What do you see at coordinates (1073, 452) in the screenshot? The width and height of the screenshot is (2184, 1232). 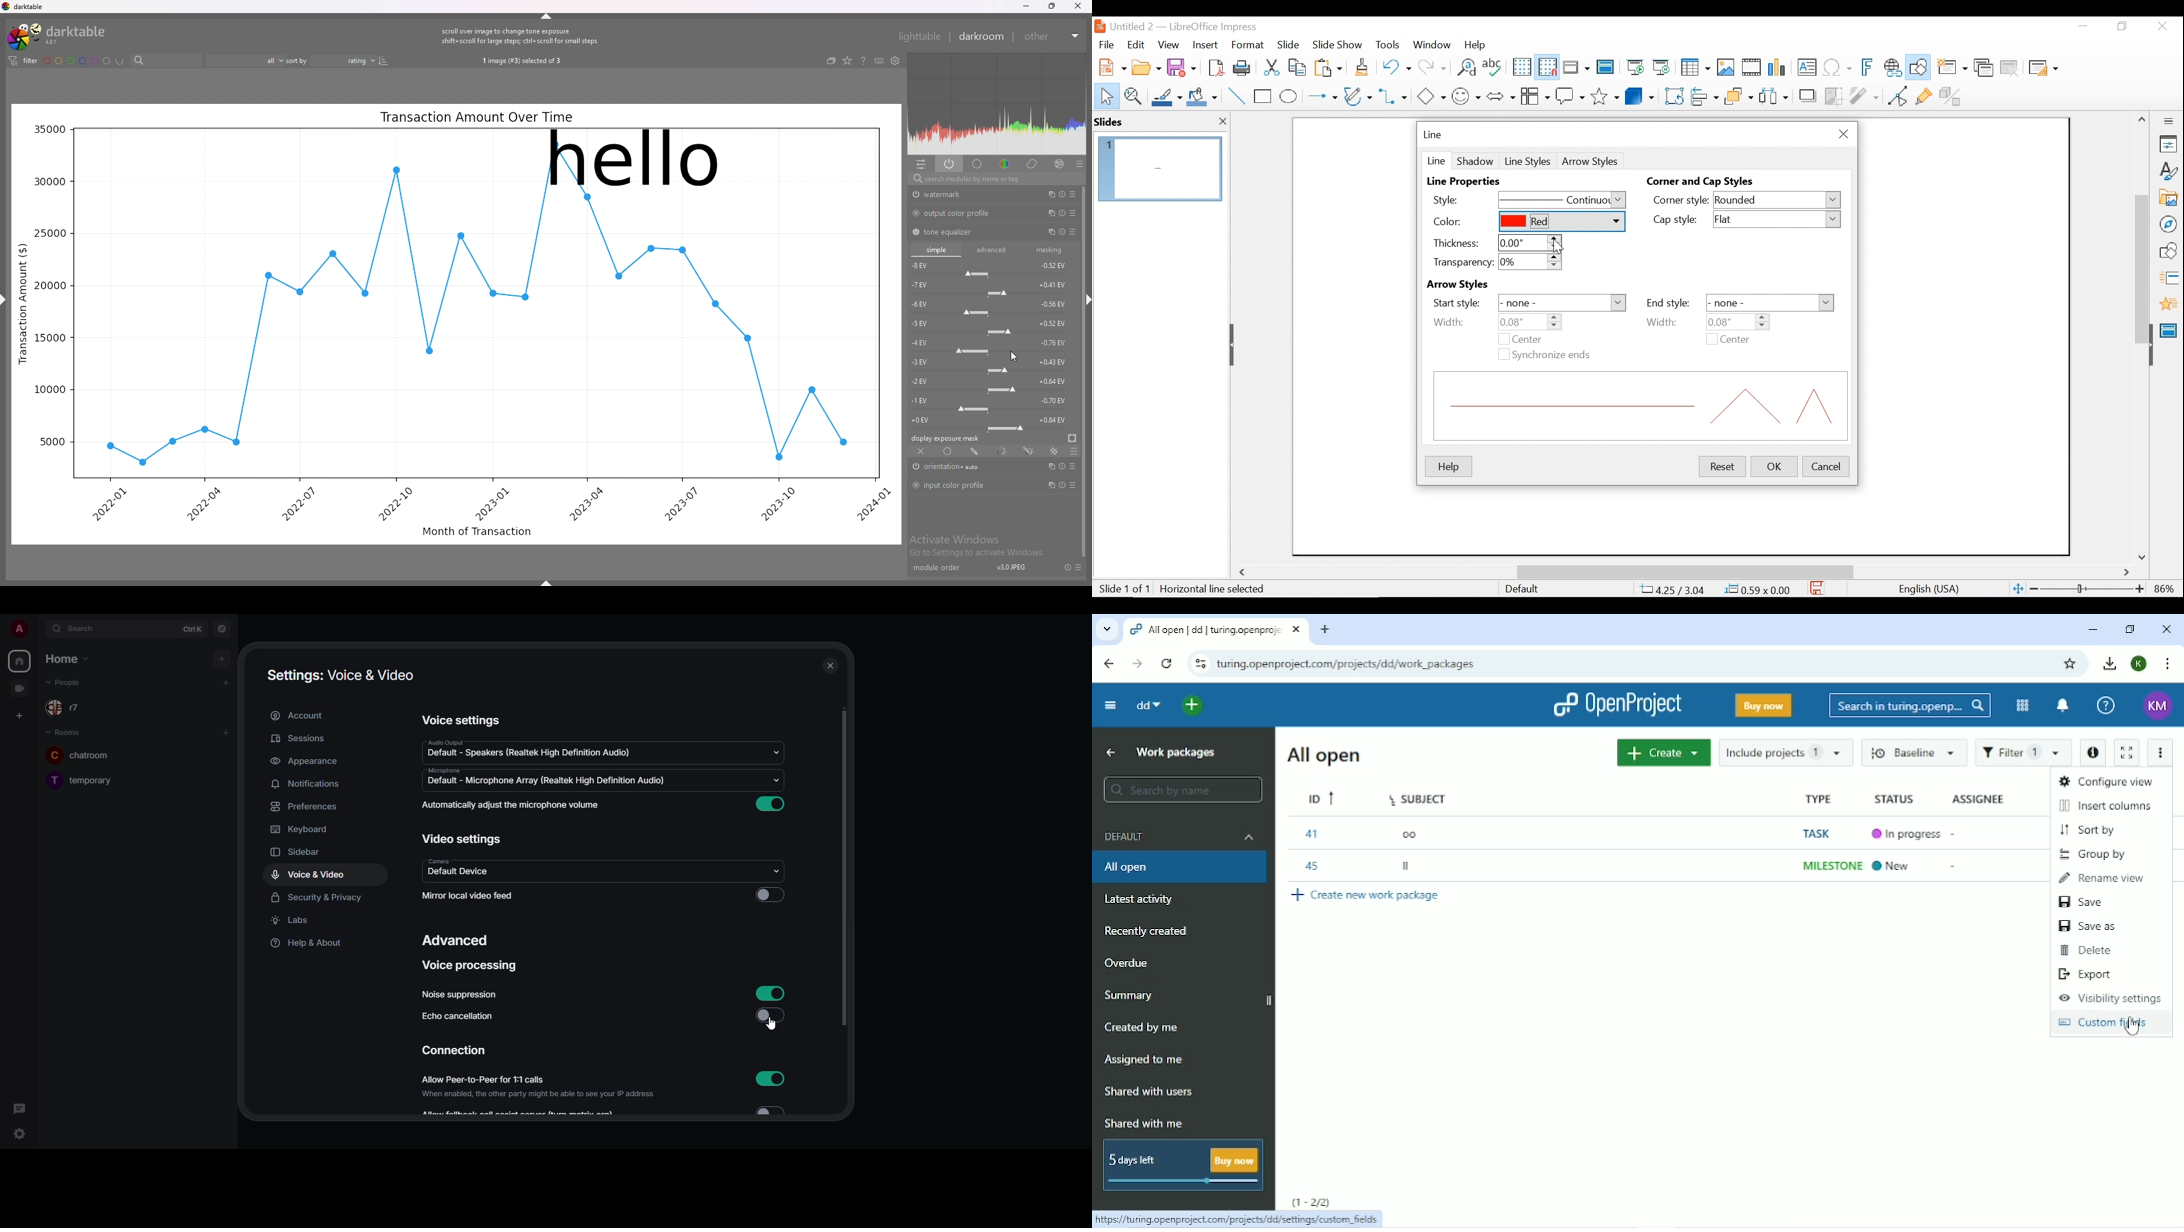 I see `blending options` at bounding box center [1073, 452].